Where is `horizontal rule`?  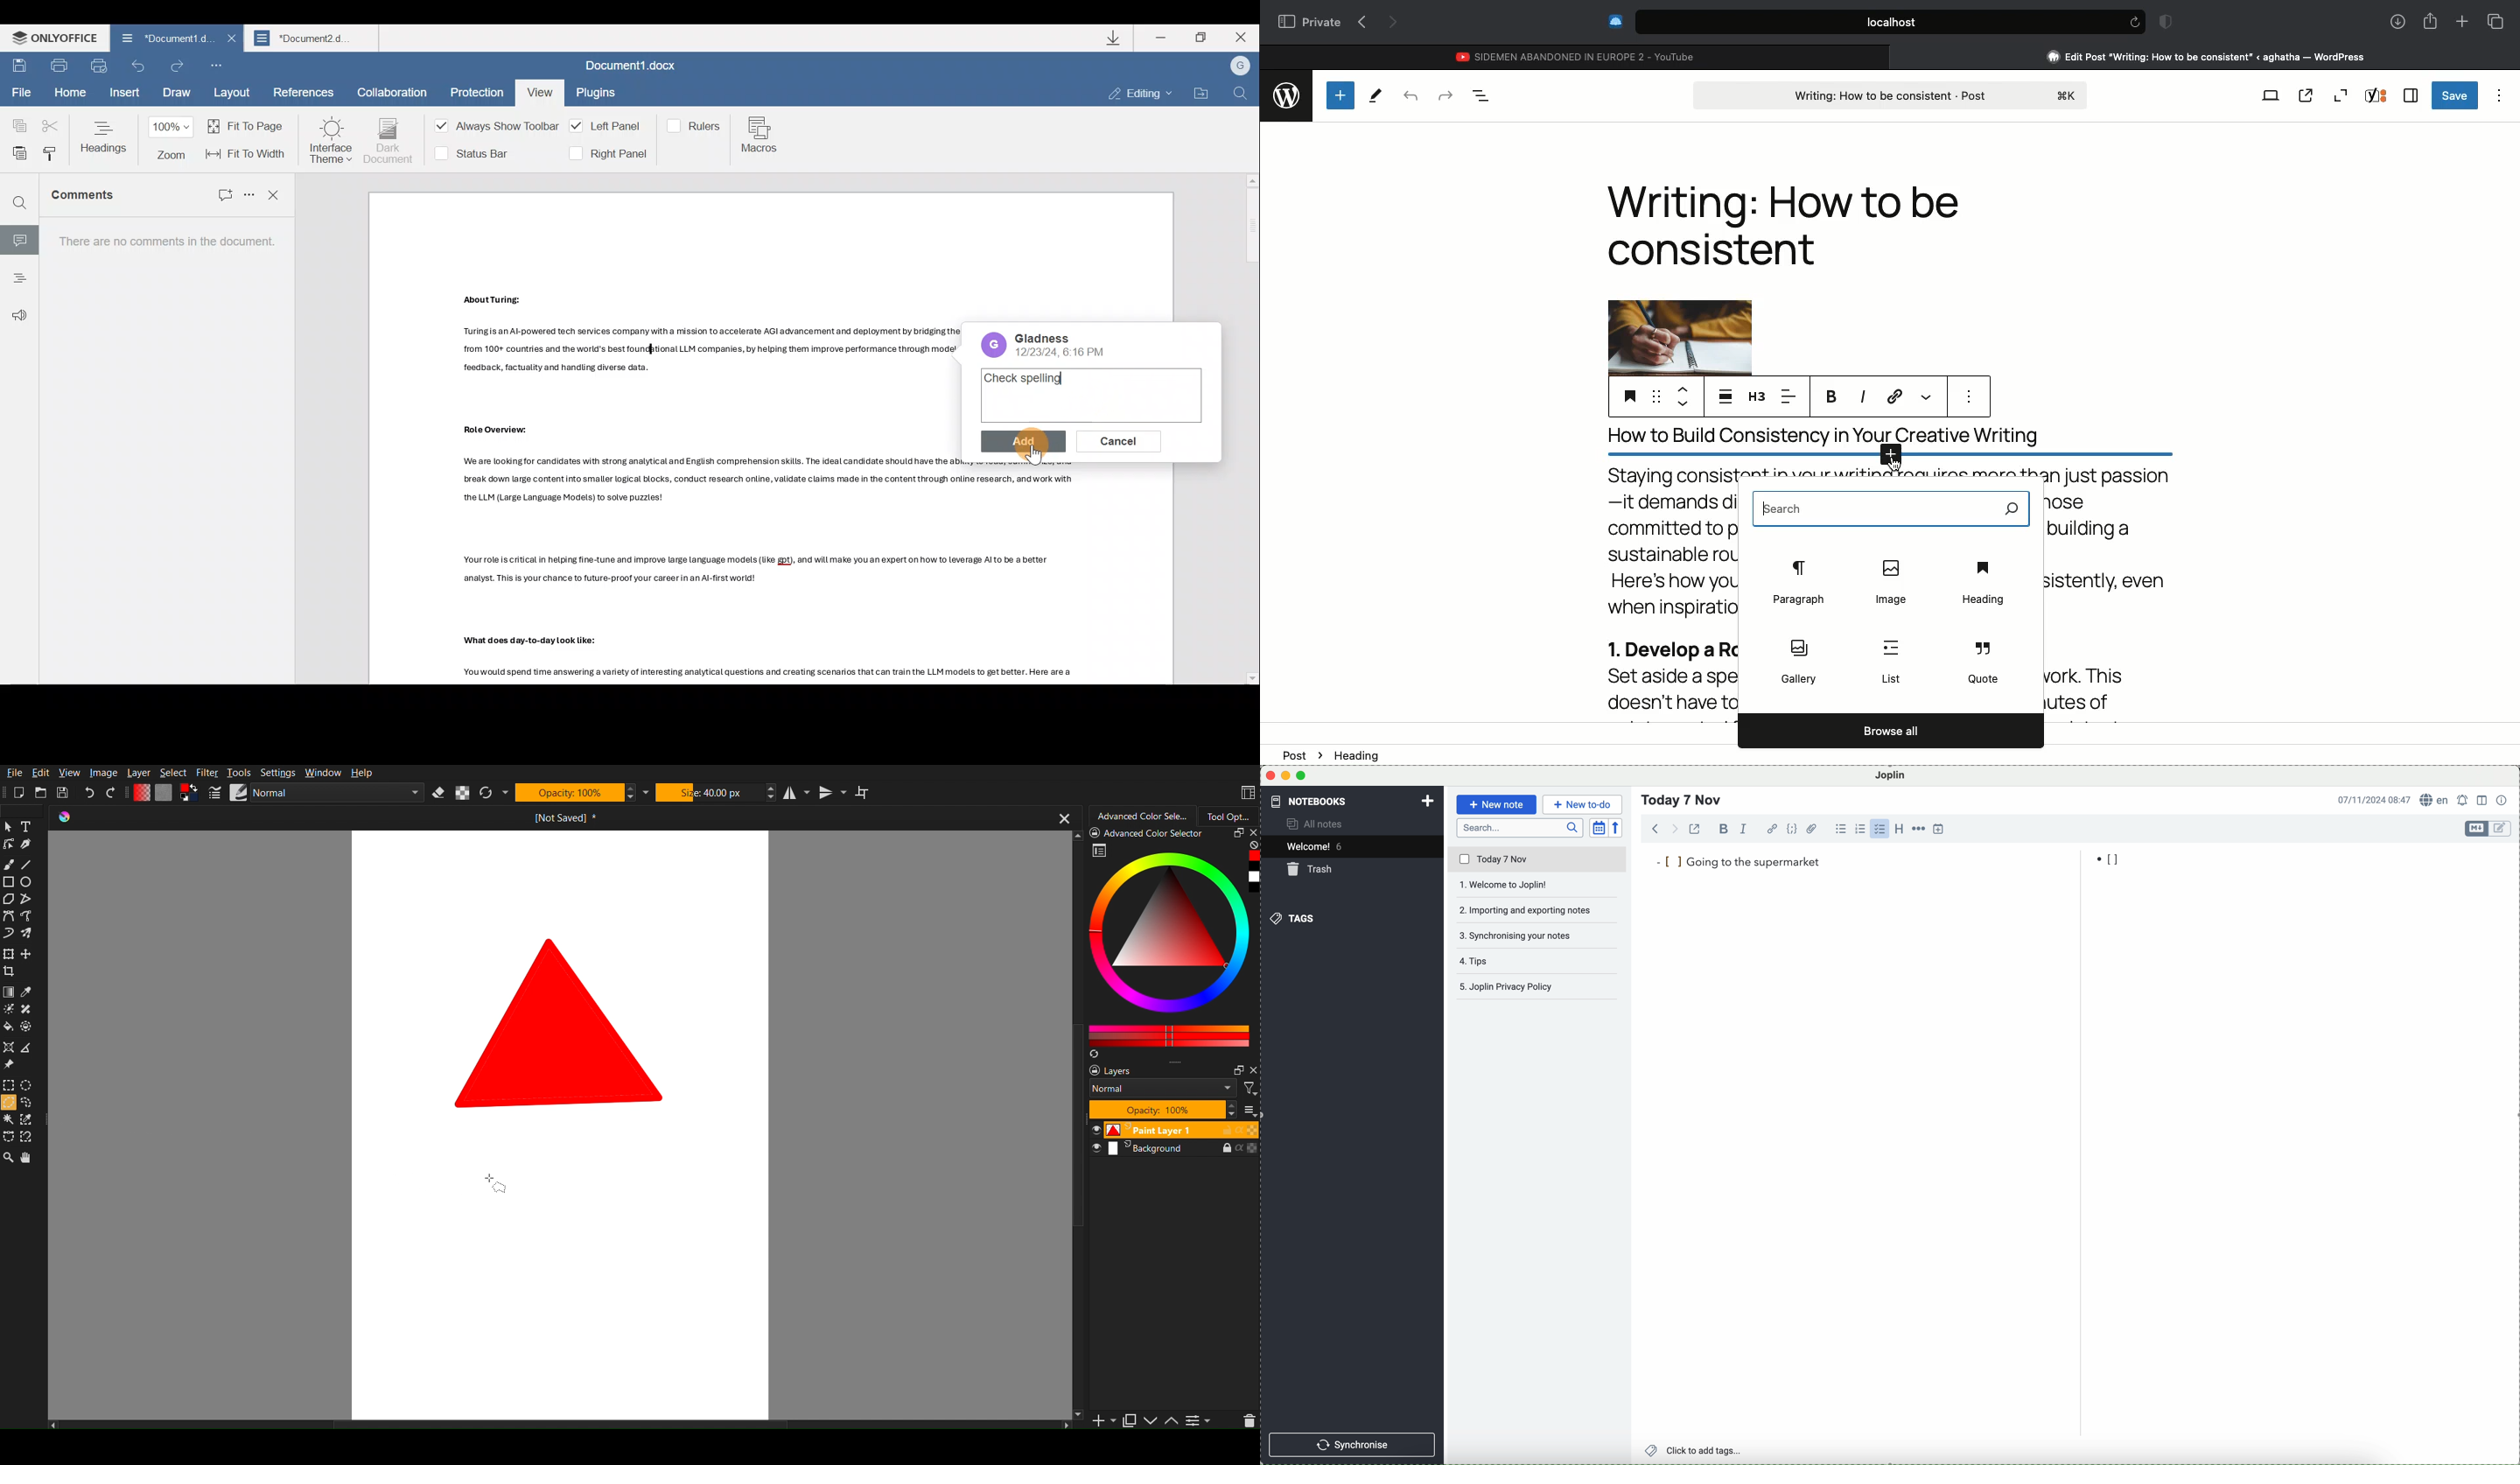
horizontal rule is located at coordinates (1918, 829).